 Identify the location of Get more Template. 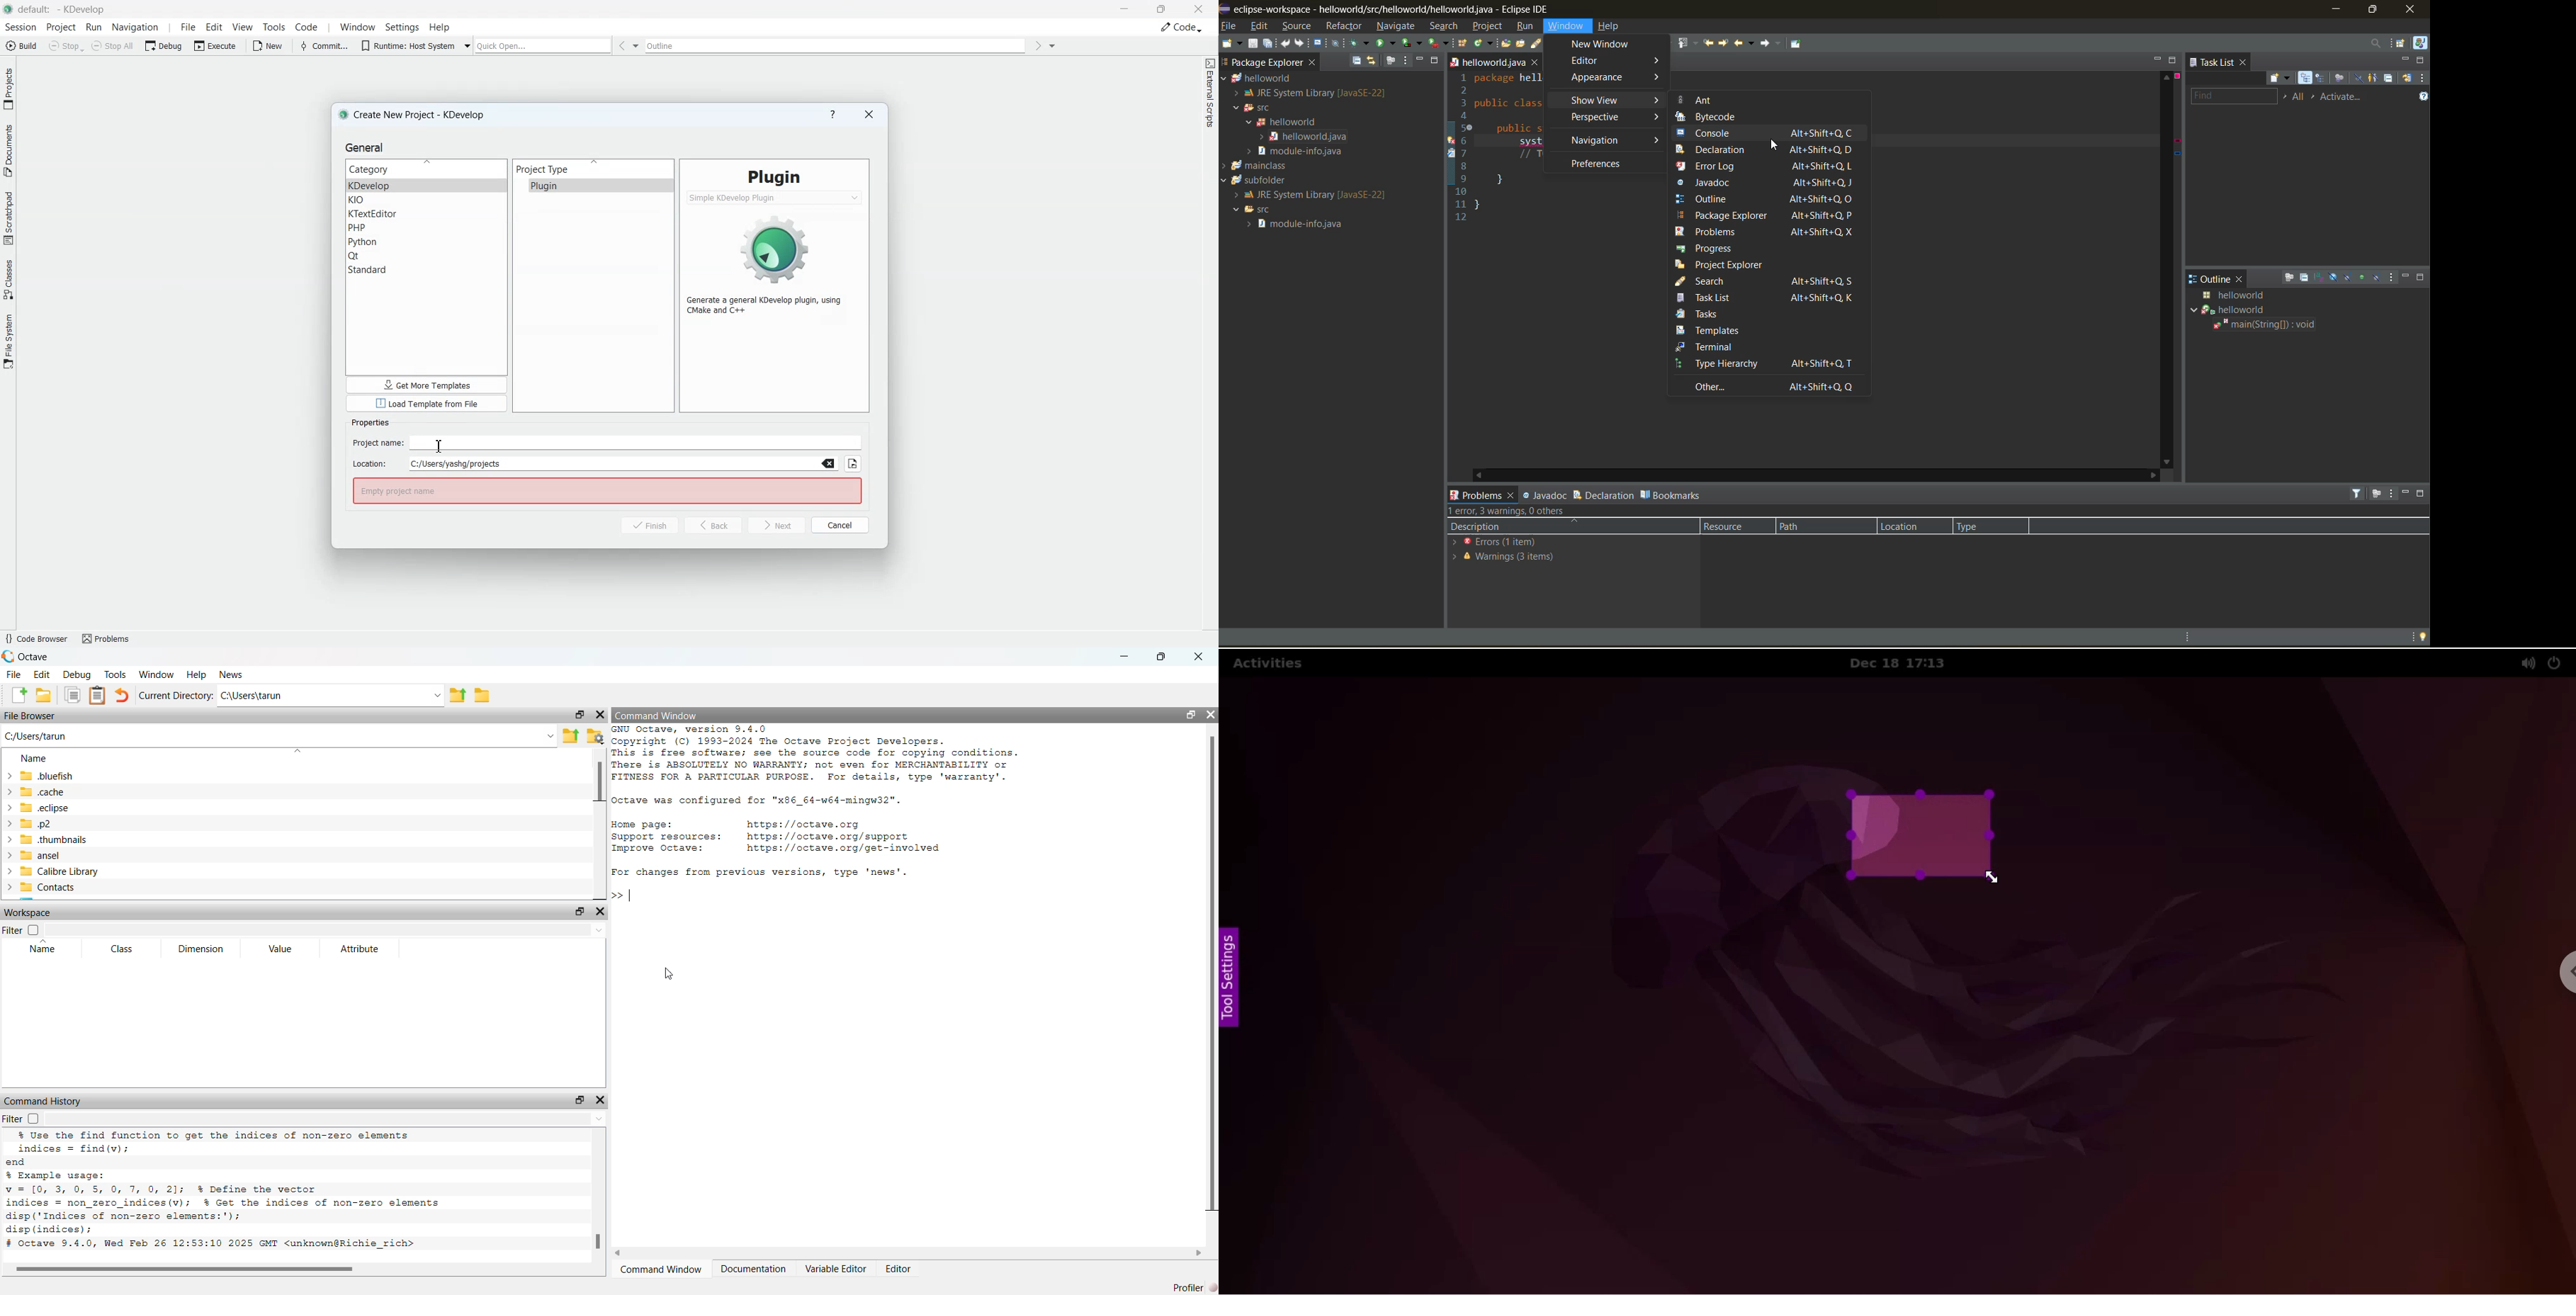
(427, 385).